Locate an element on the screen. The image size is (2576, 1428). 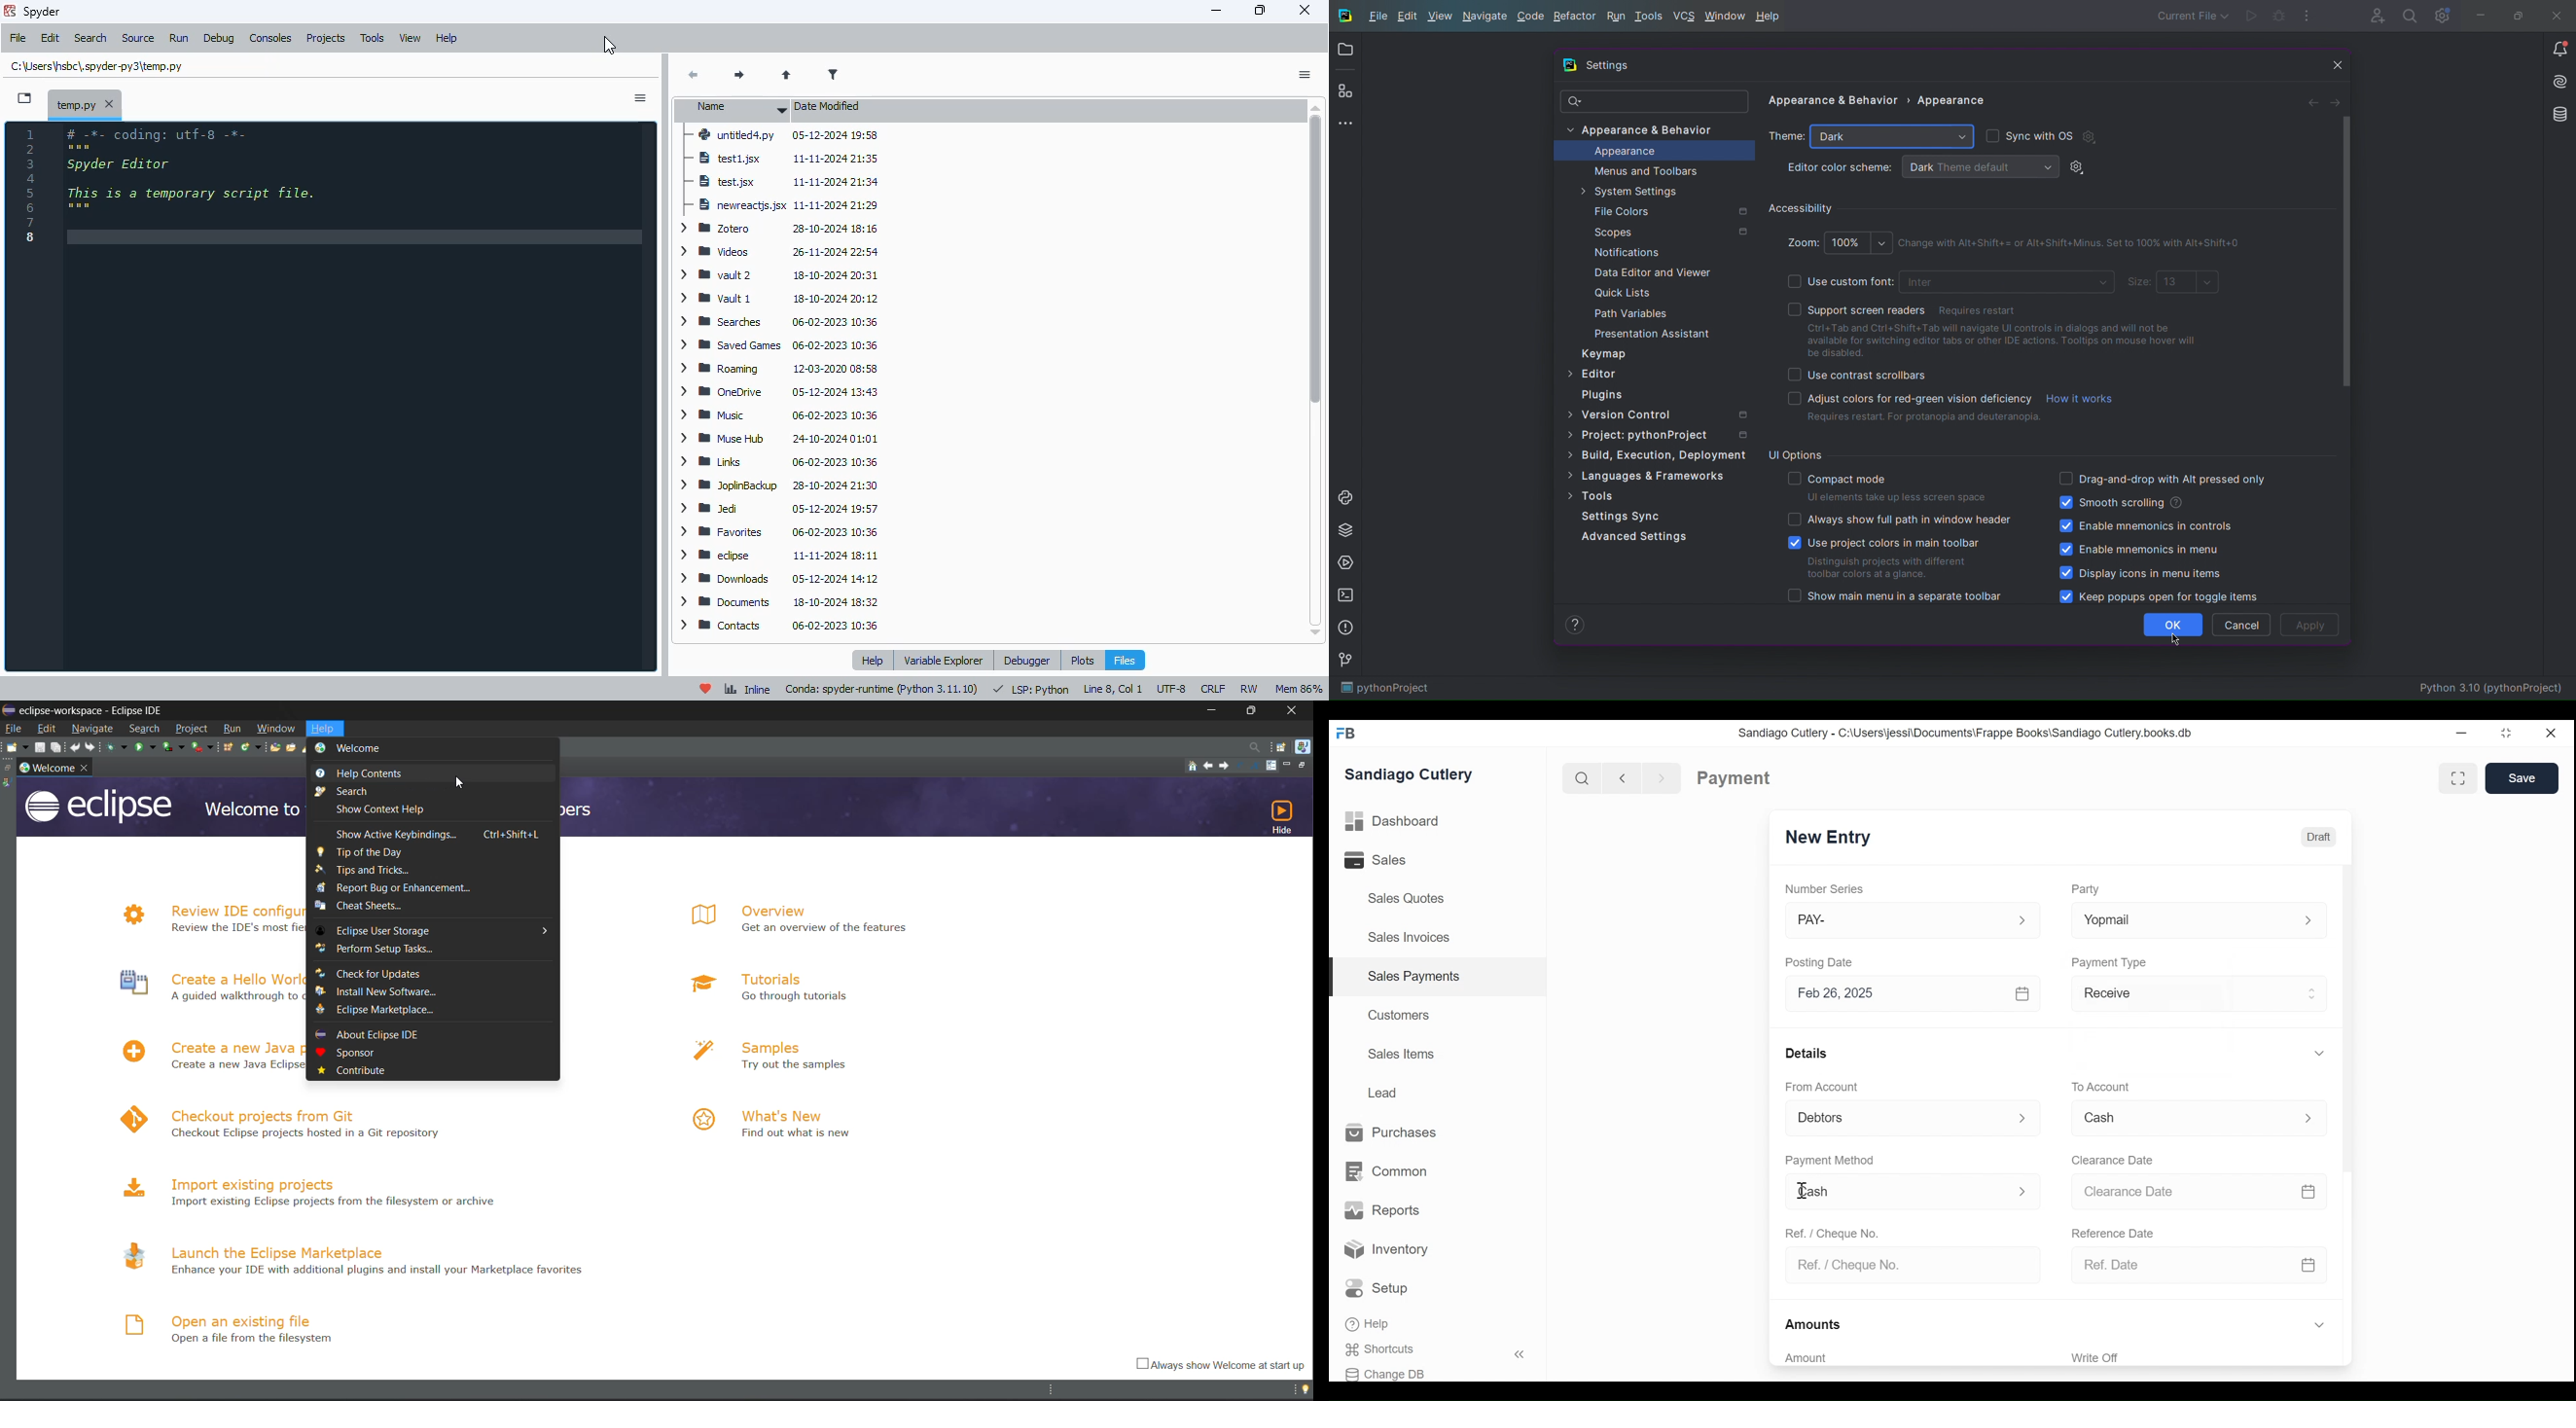
debug is located at coordinates (220, 39).